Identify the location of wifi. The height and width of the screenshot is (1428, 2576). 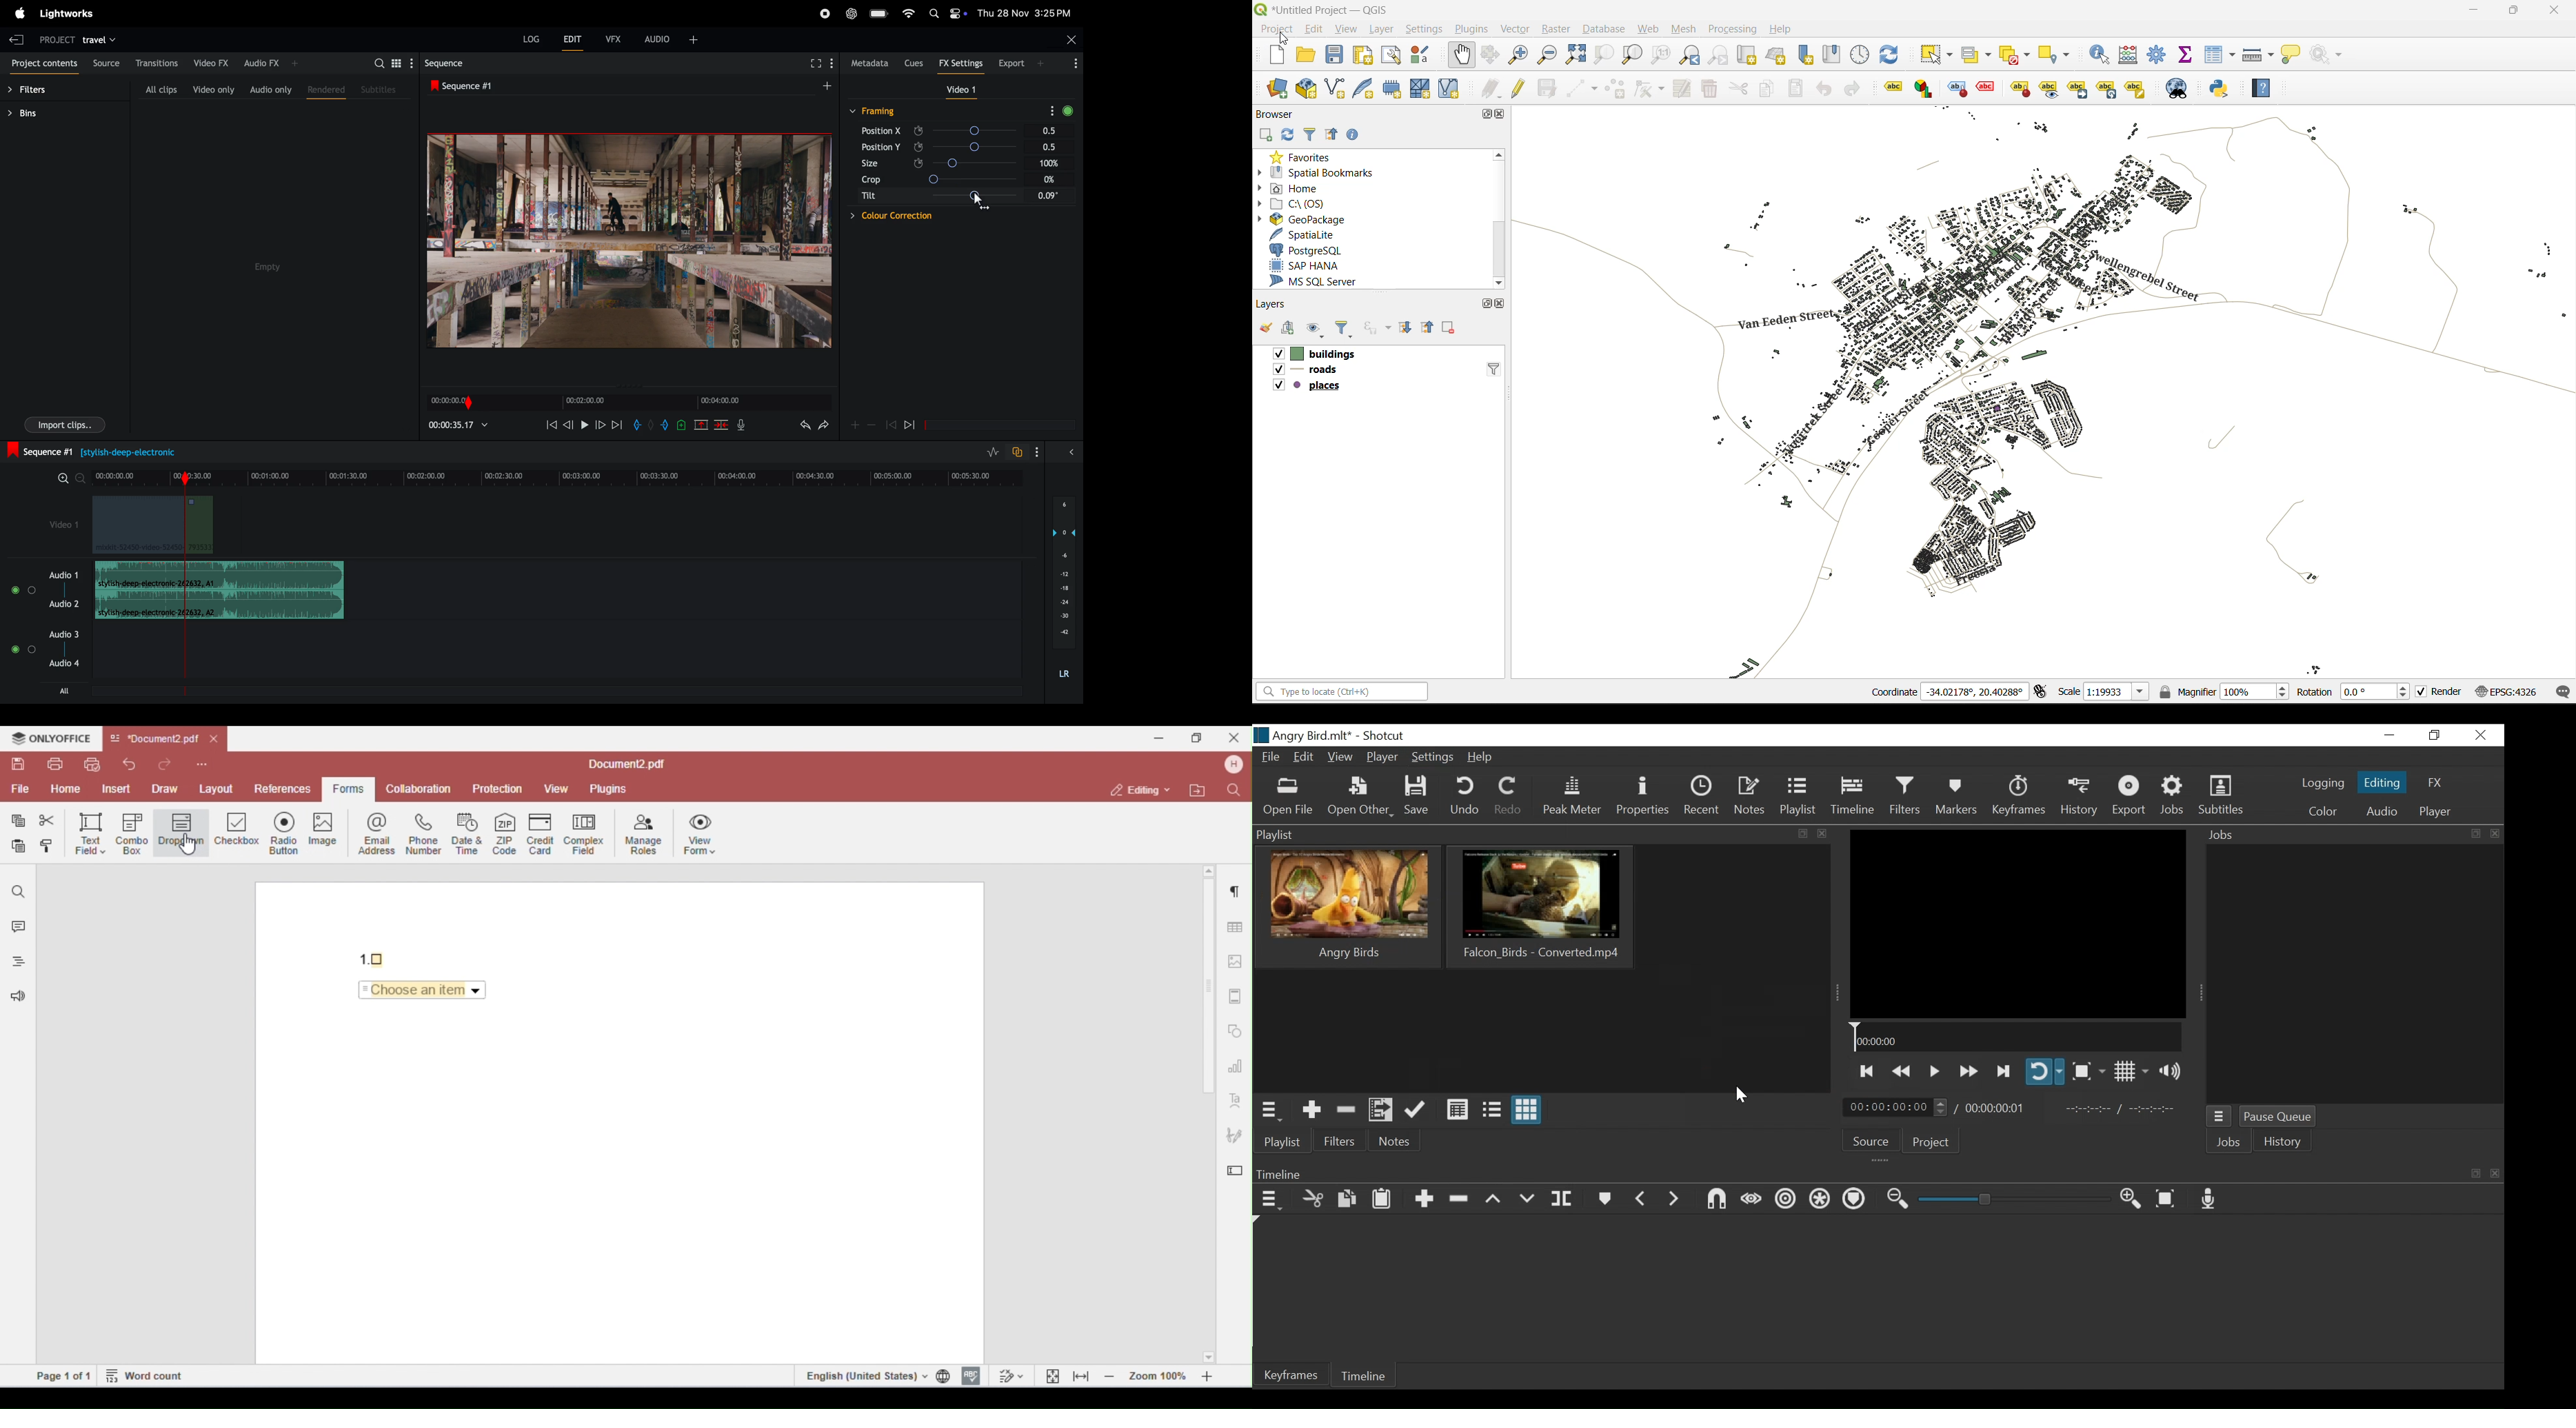
(906, 15).